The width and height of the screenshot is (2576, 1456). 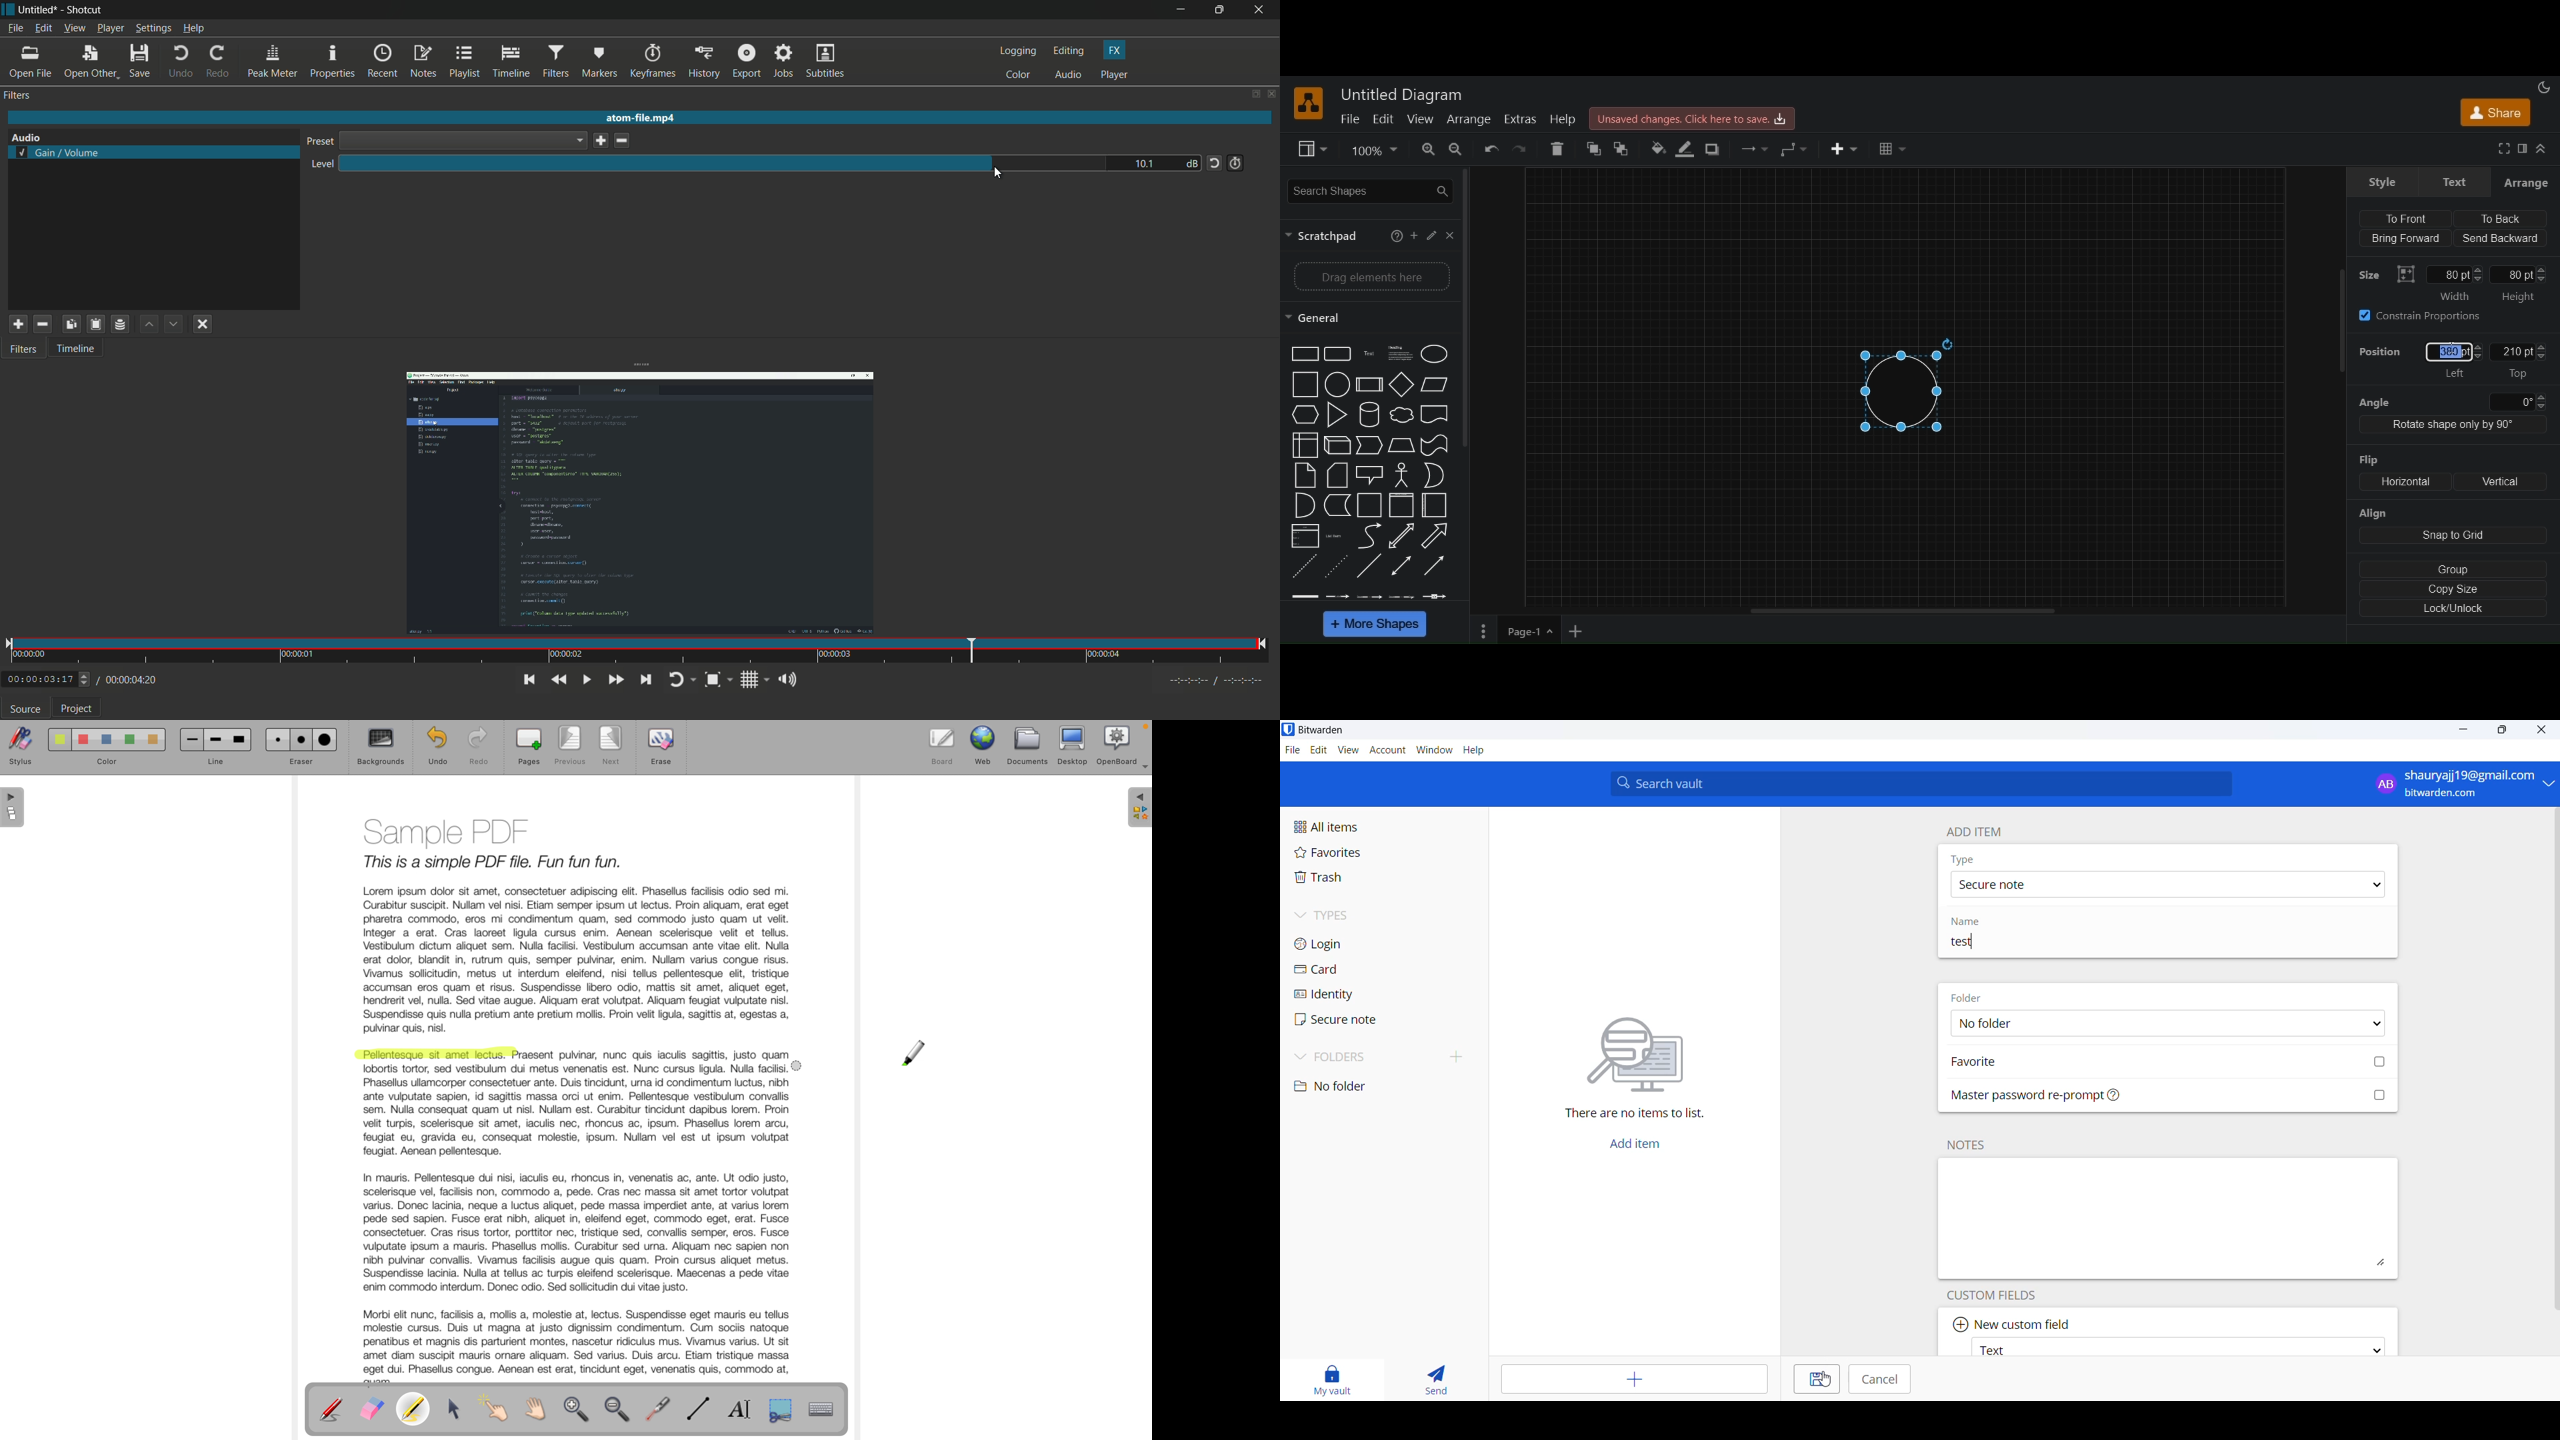 What do you see at coordinates (31, 62) in the screenshot?
I see `open file` at bounding box center [31, 62].